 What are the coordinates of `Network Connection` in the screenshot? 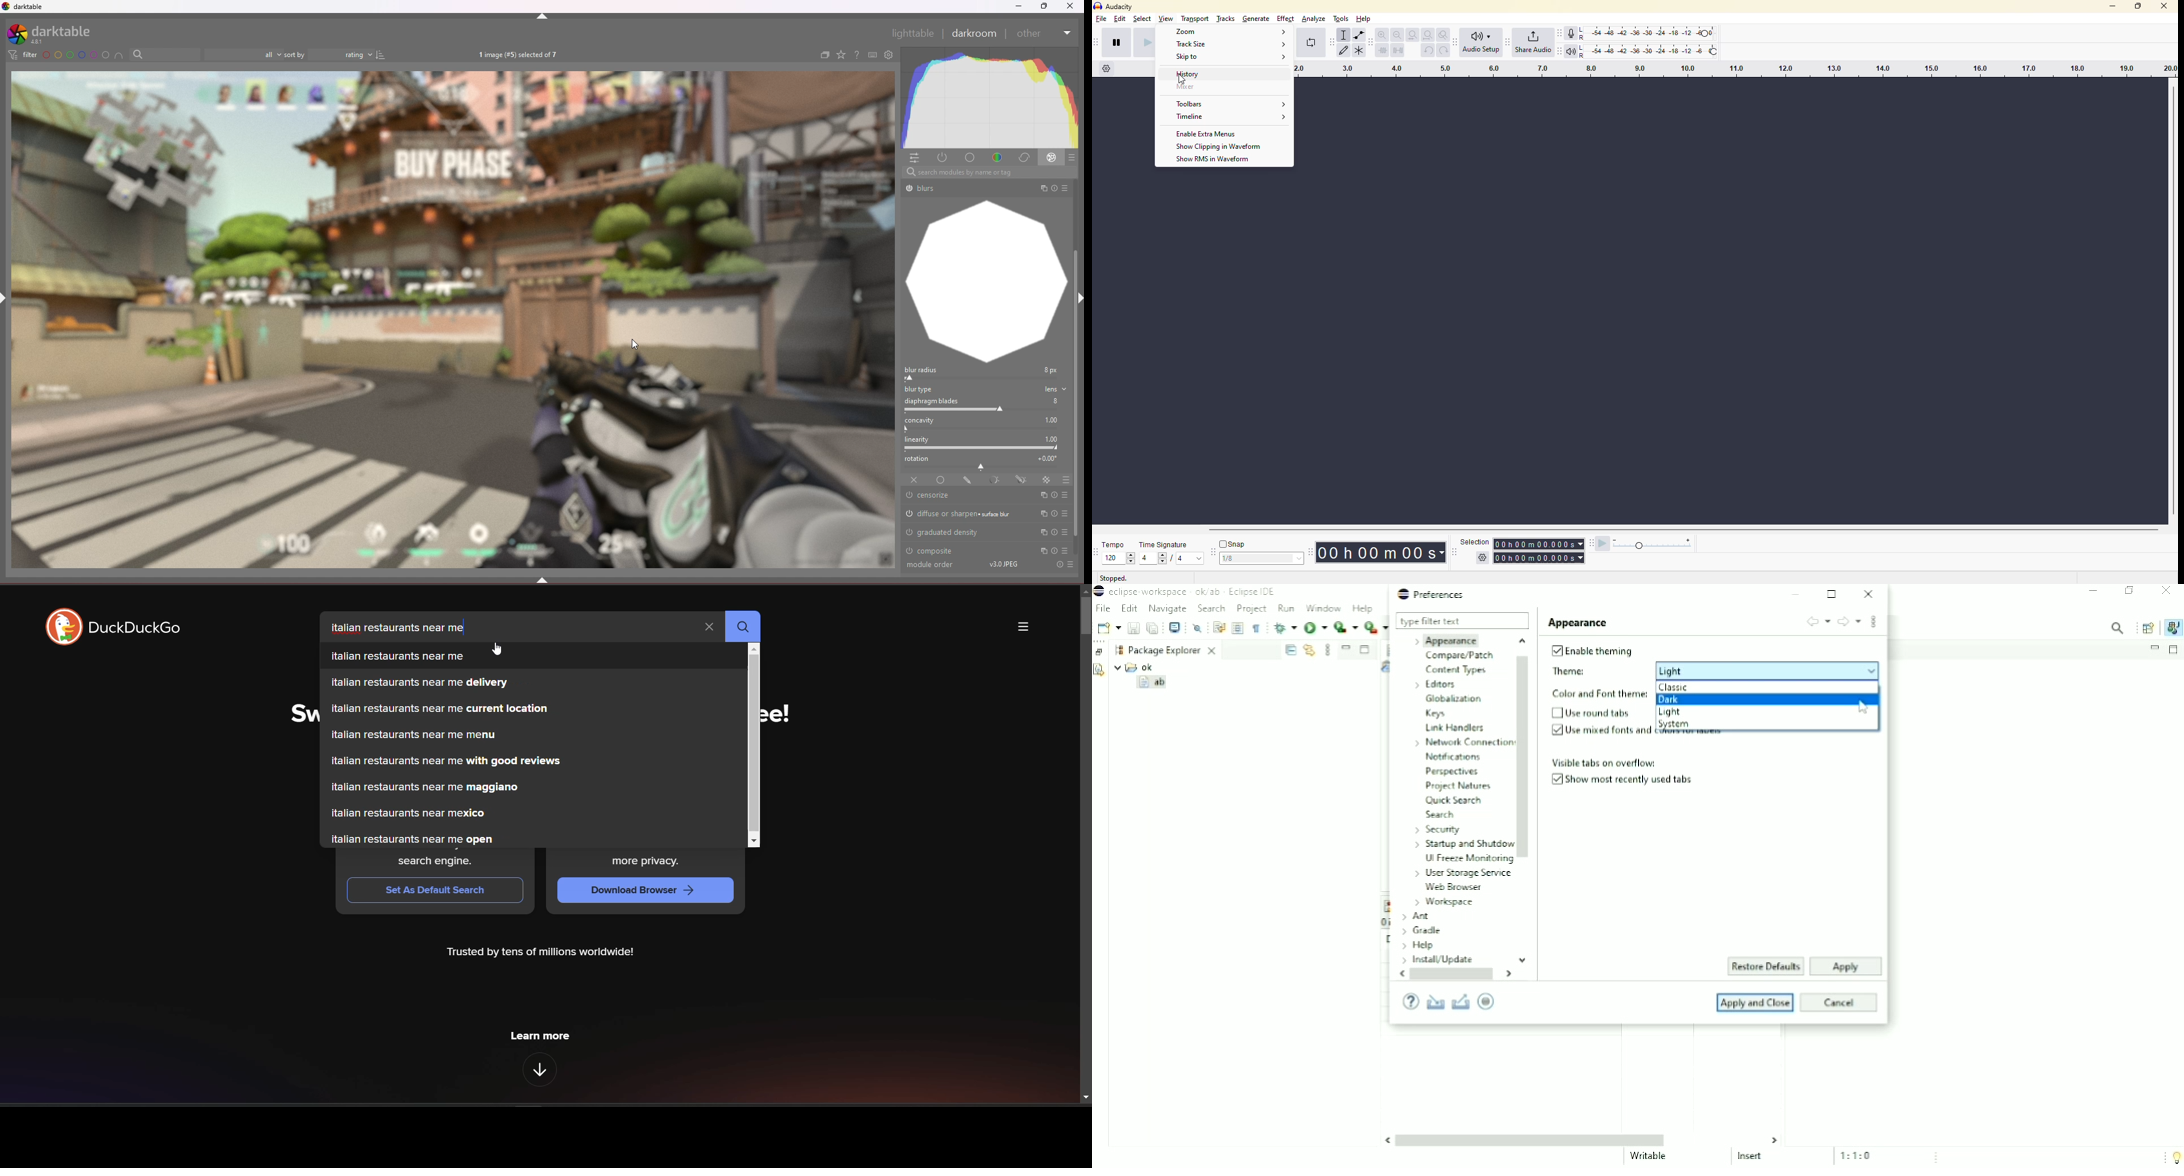 It's located at (1461, 744).